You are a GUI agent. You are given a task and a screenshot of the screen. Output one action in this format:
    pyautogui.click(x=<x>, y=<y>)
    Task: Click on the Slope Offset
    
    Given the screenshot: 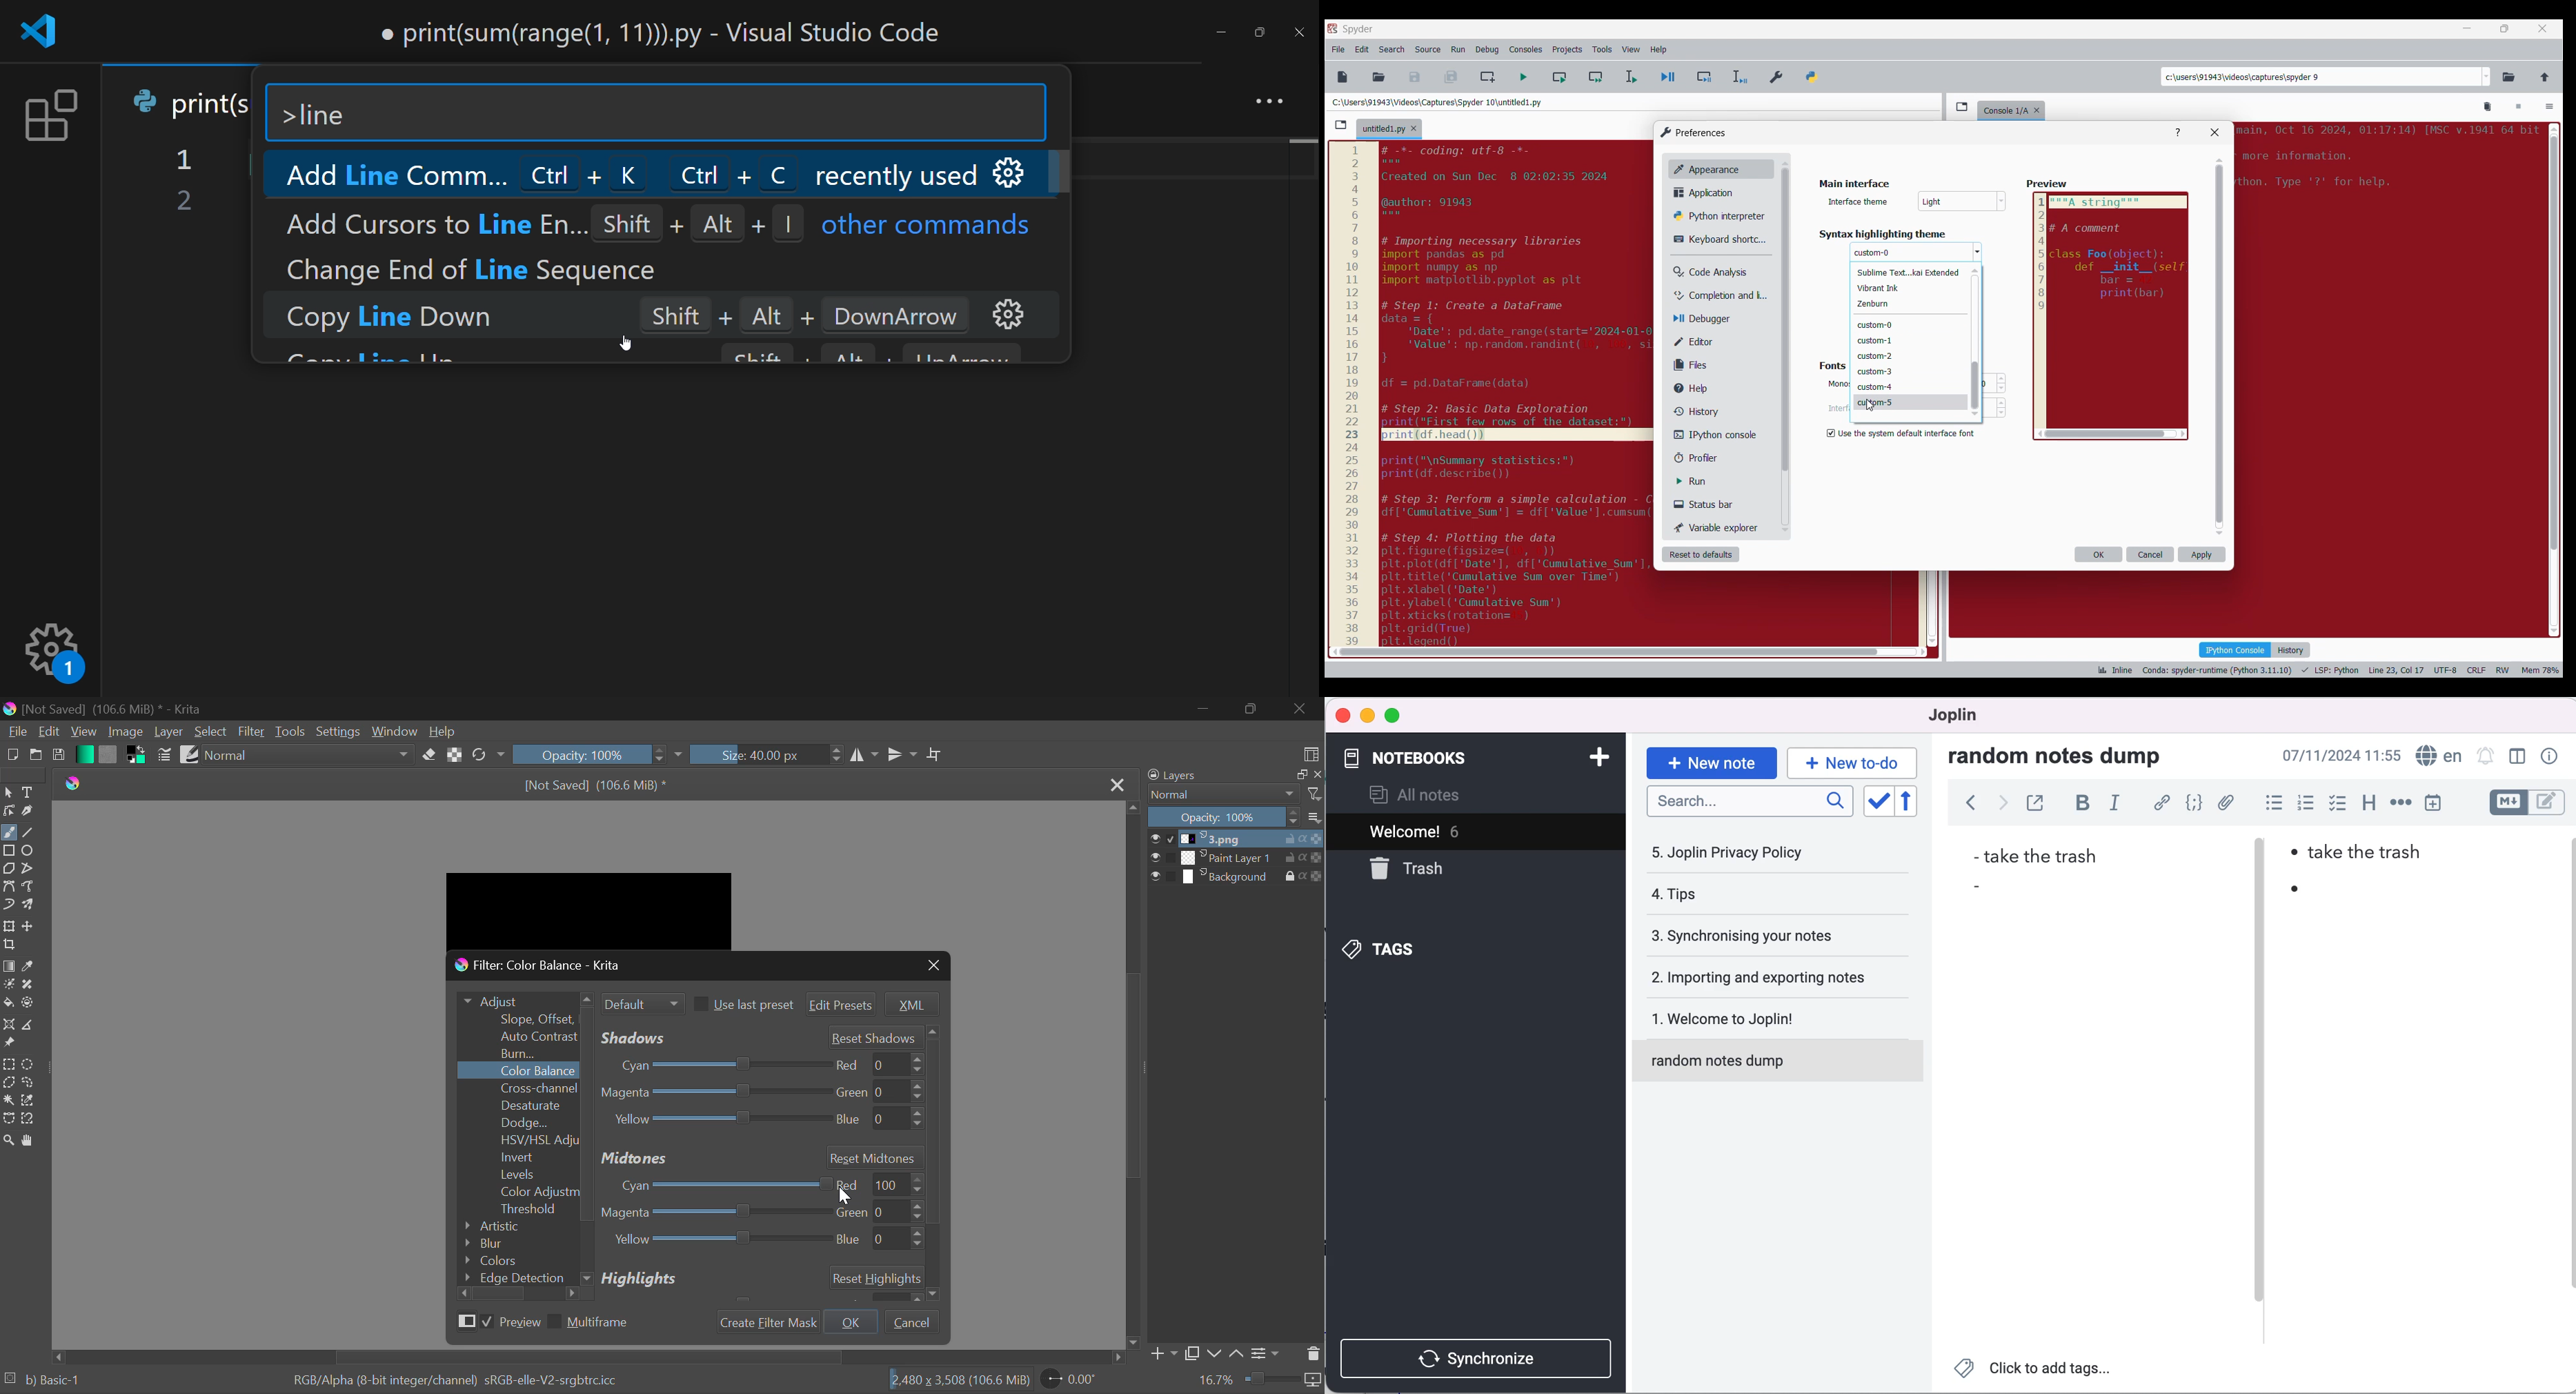 What is the action you would take?
    pyautogui.click(x=537, y=1019)
    